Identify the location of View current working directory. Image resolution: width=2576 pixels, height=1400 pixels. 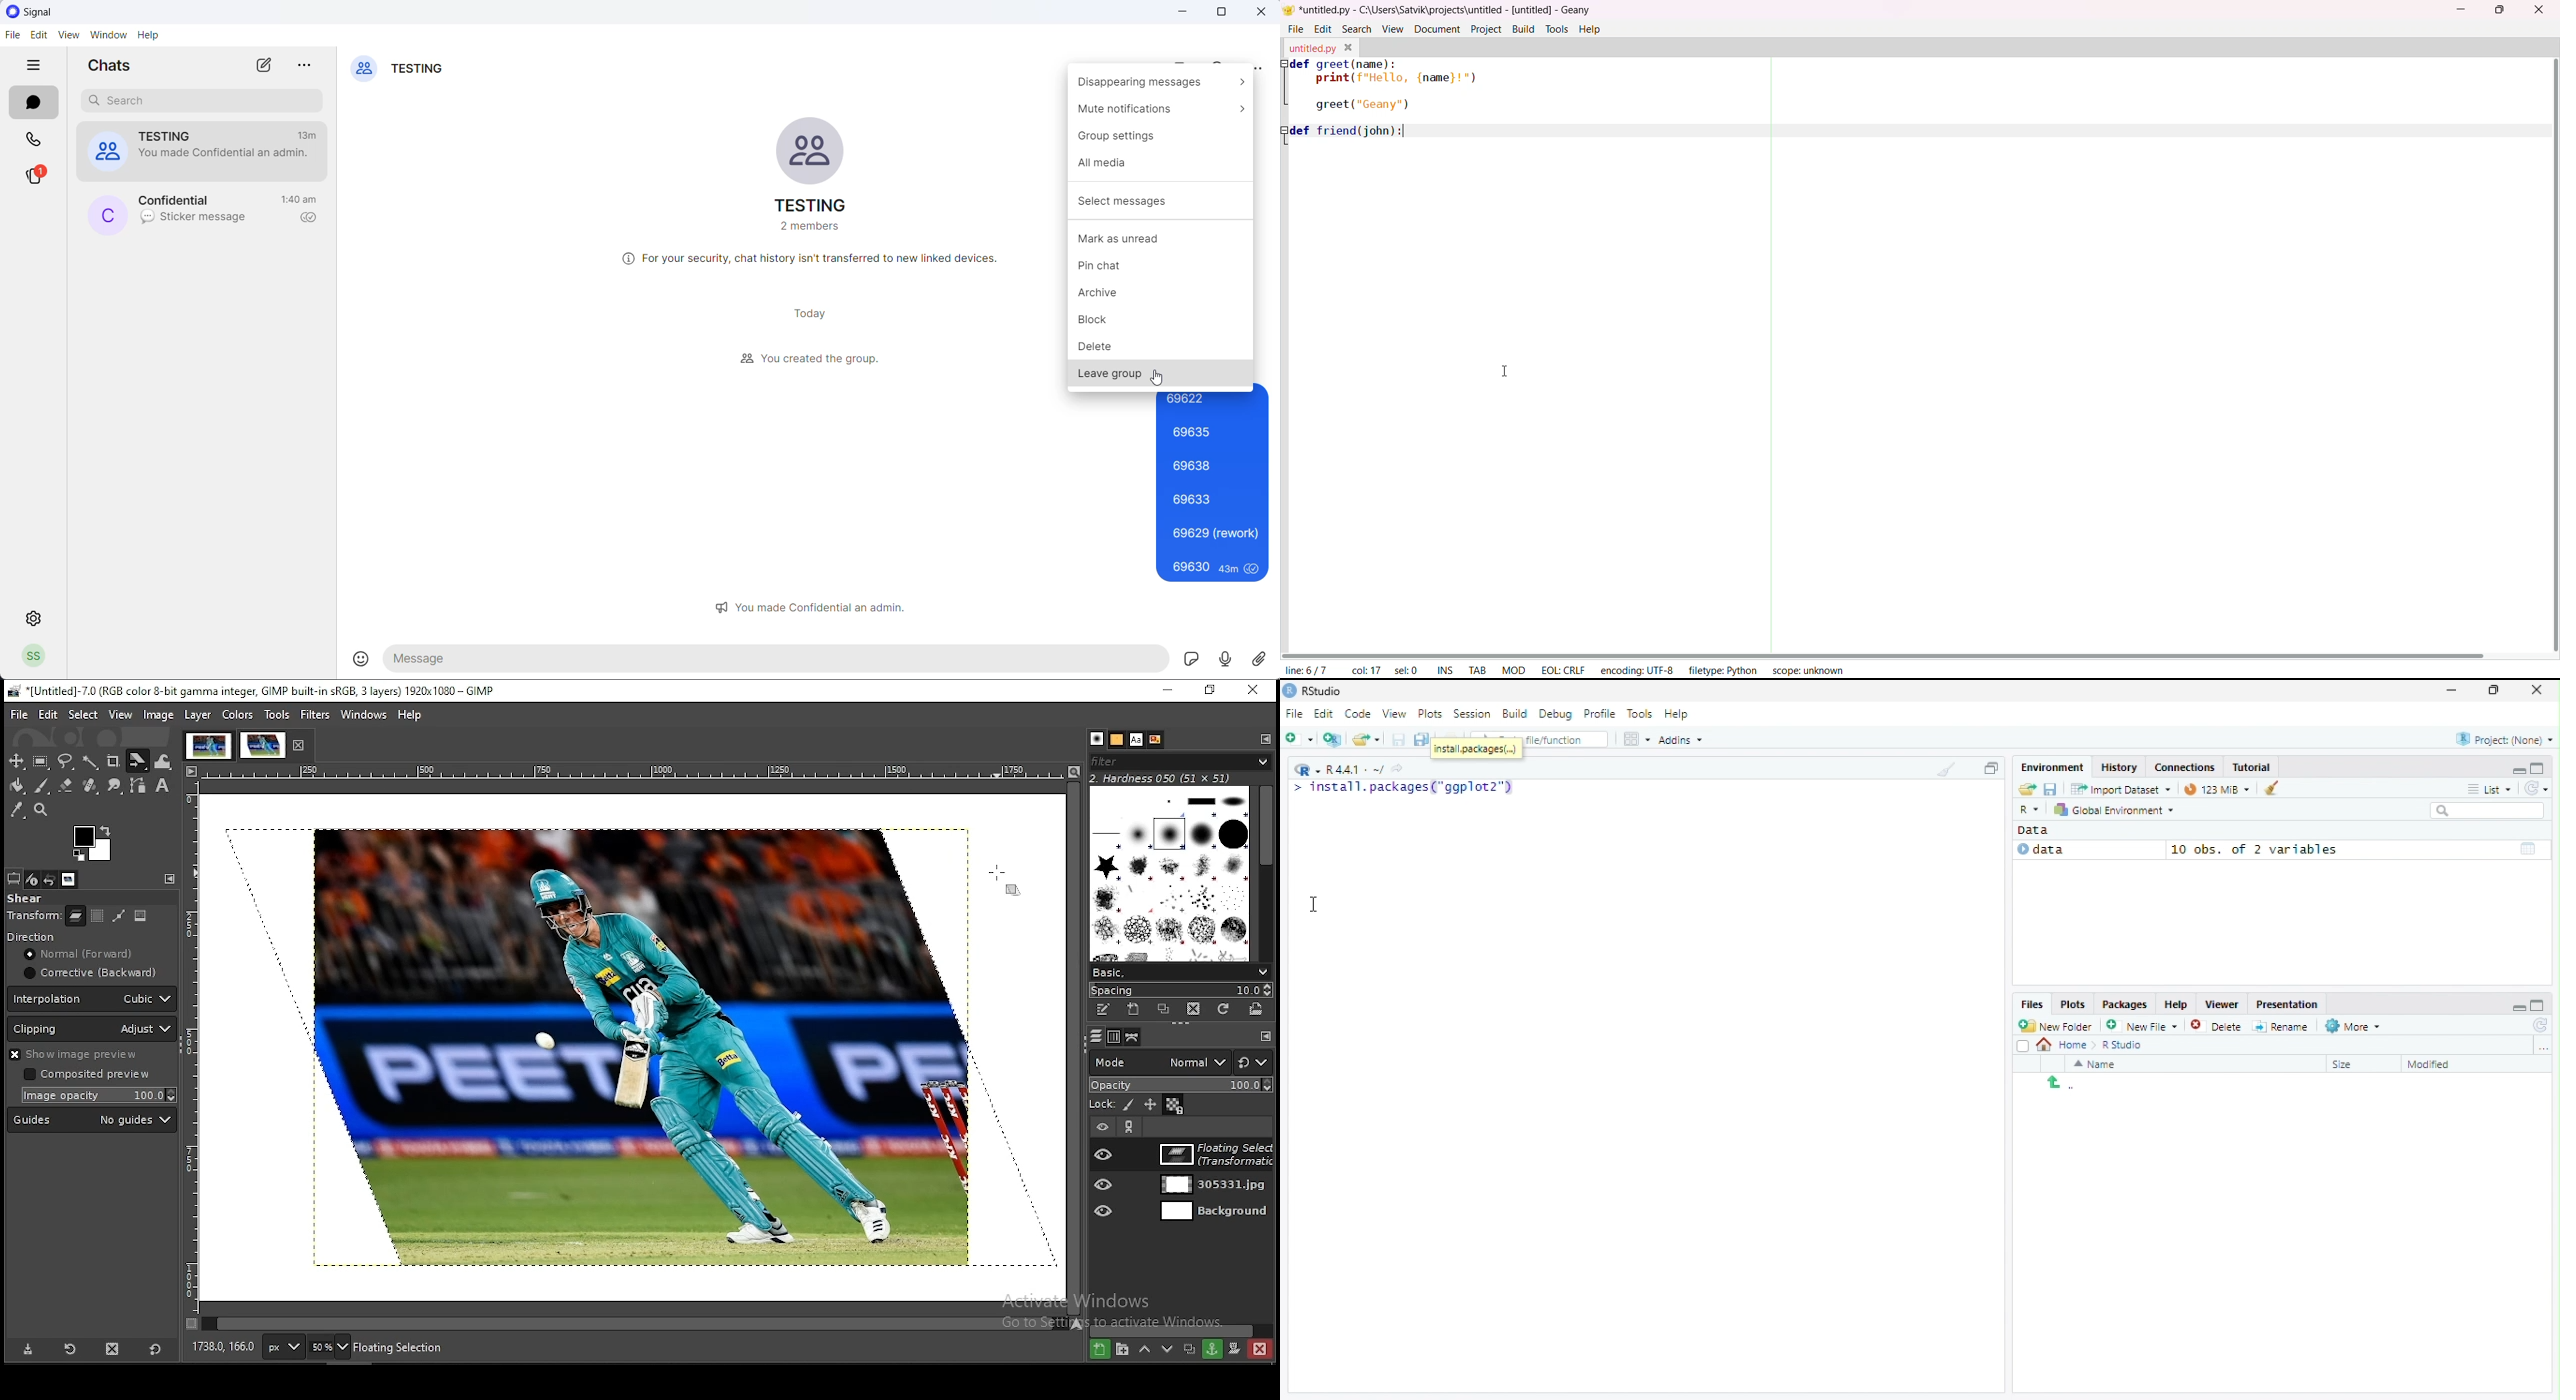
(1400, 768).